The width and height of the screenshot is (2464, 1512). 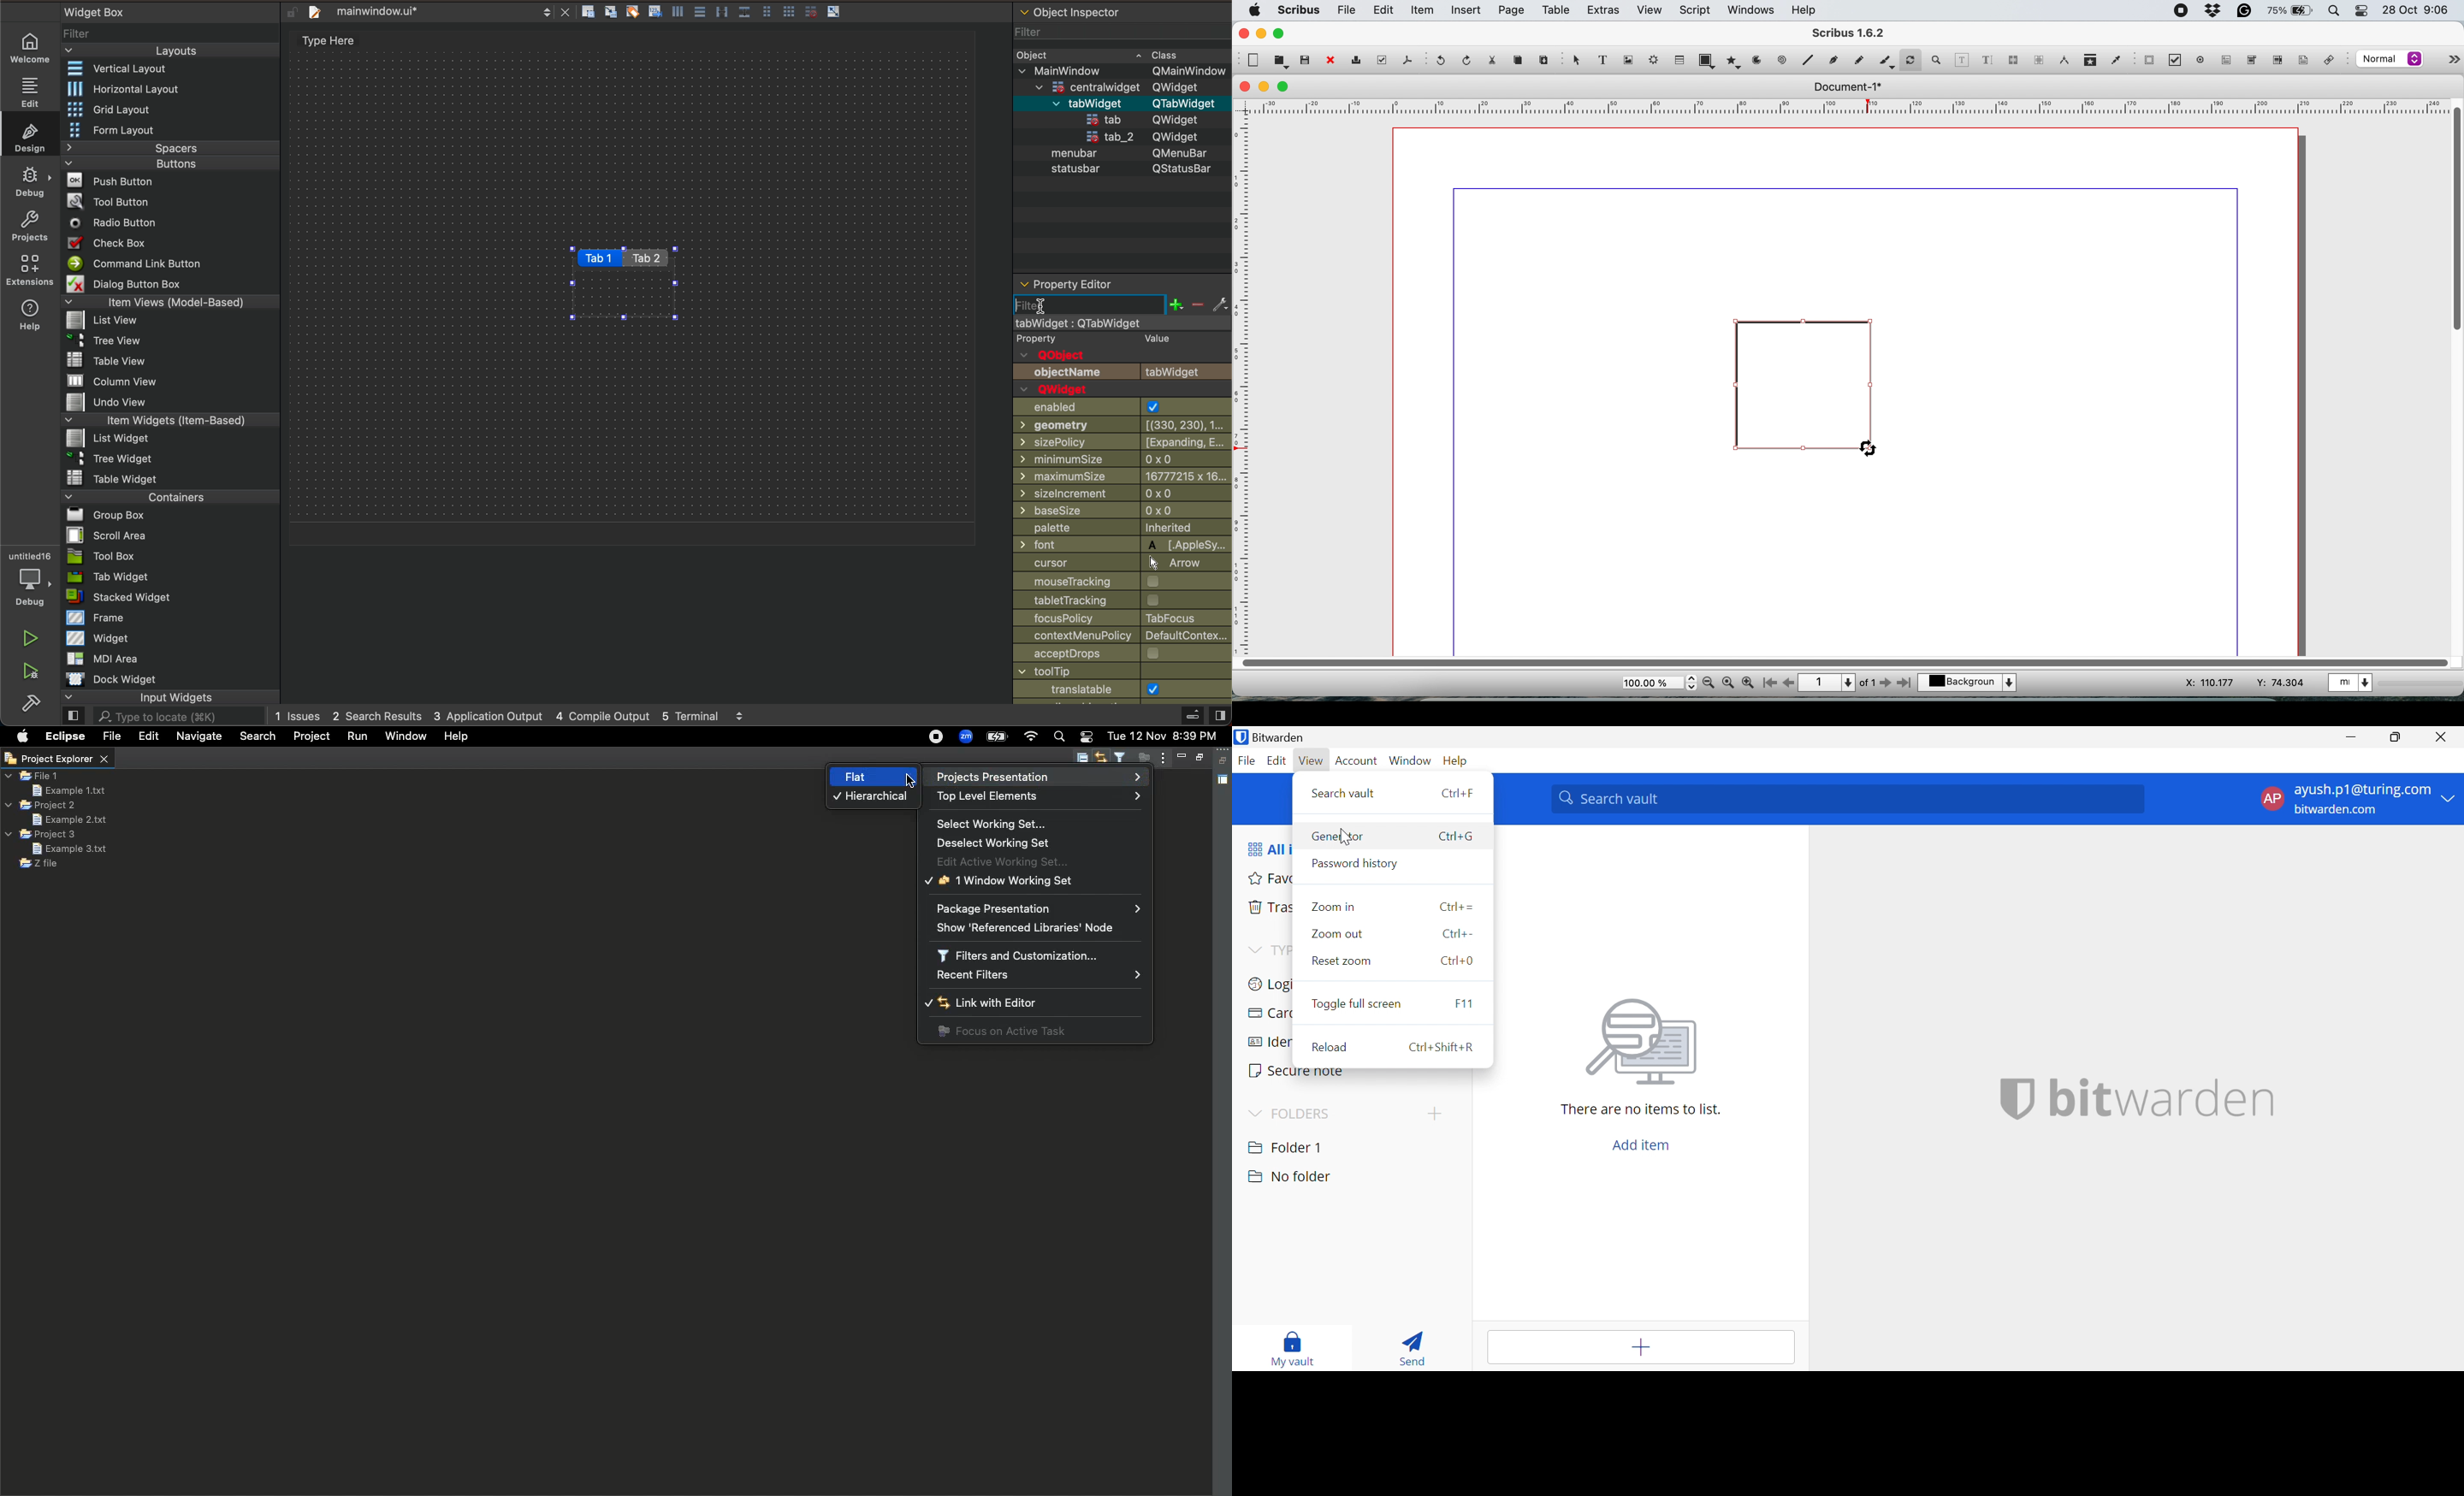 What do you see at coordinates (1346, 837) in the screenshot?
I see `cursor` at bounding box center [1346, 837].